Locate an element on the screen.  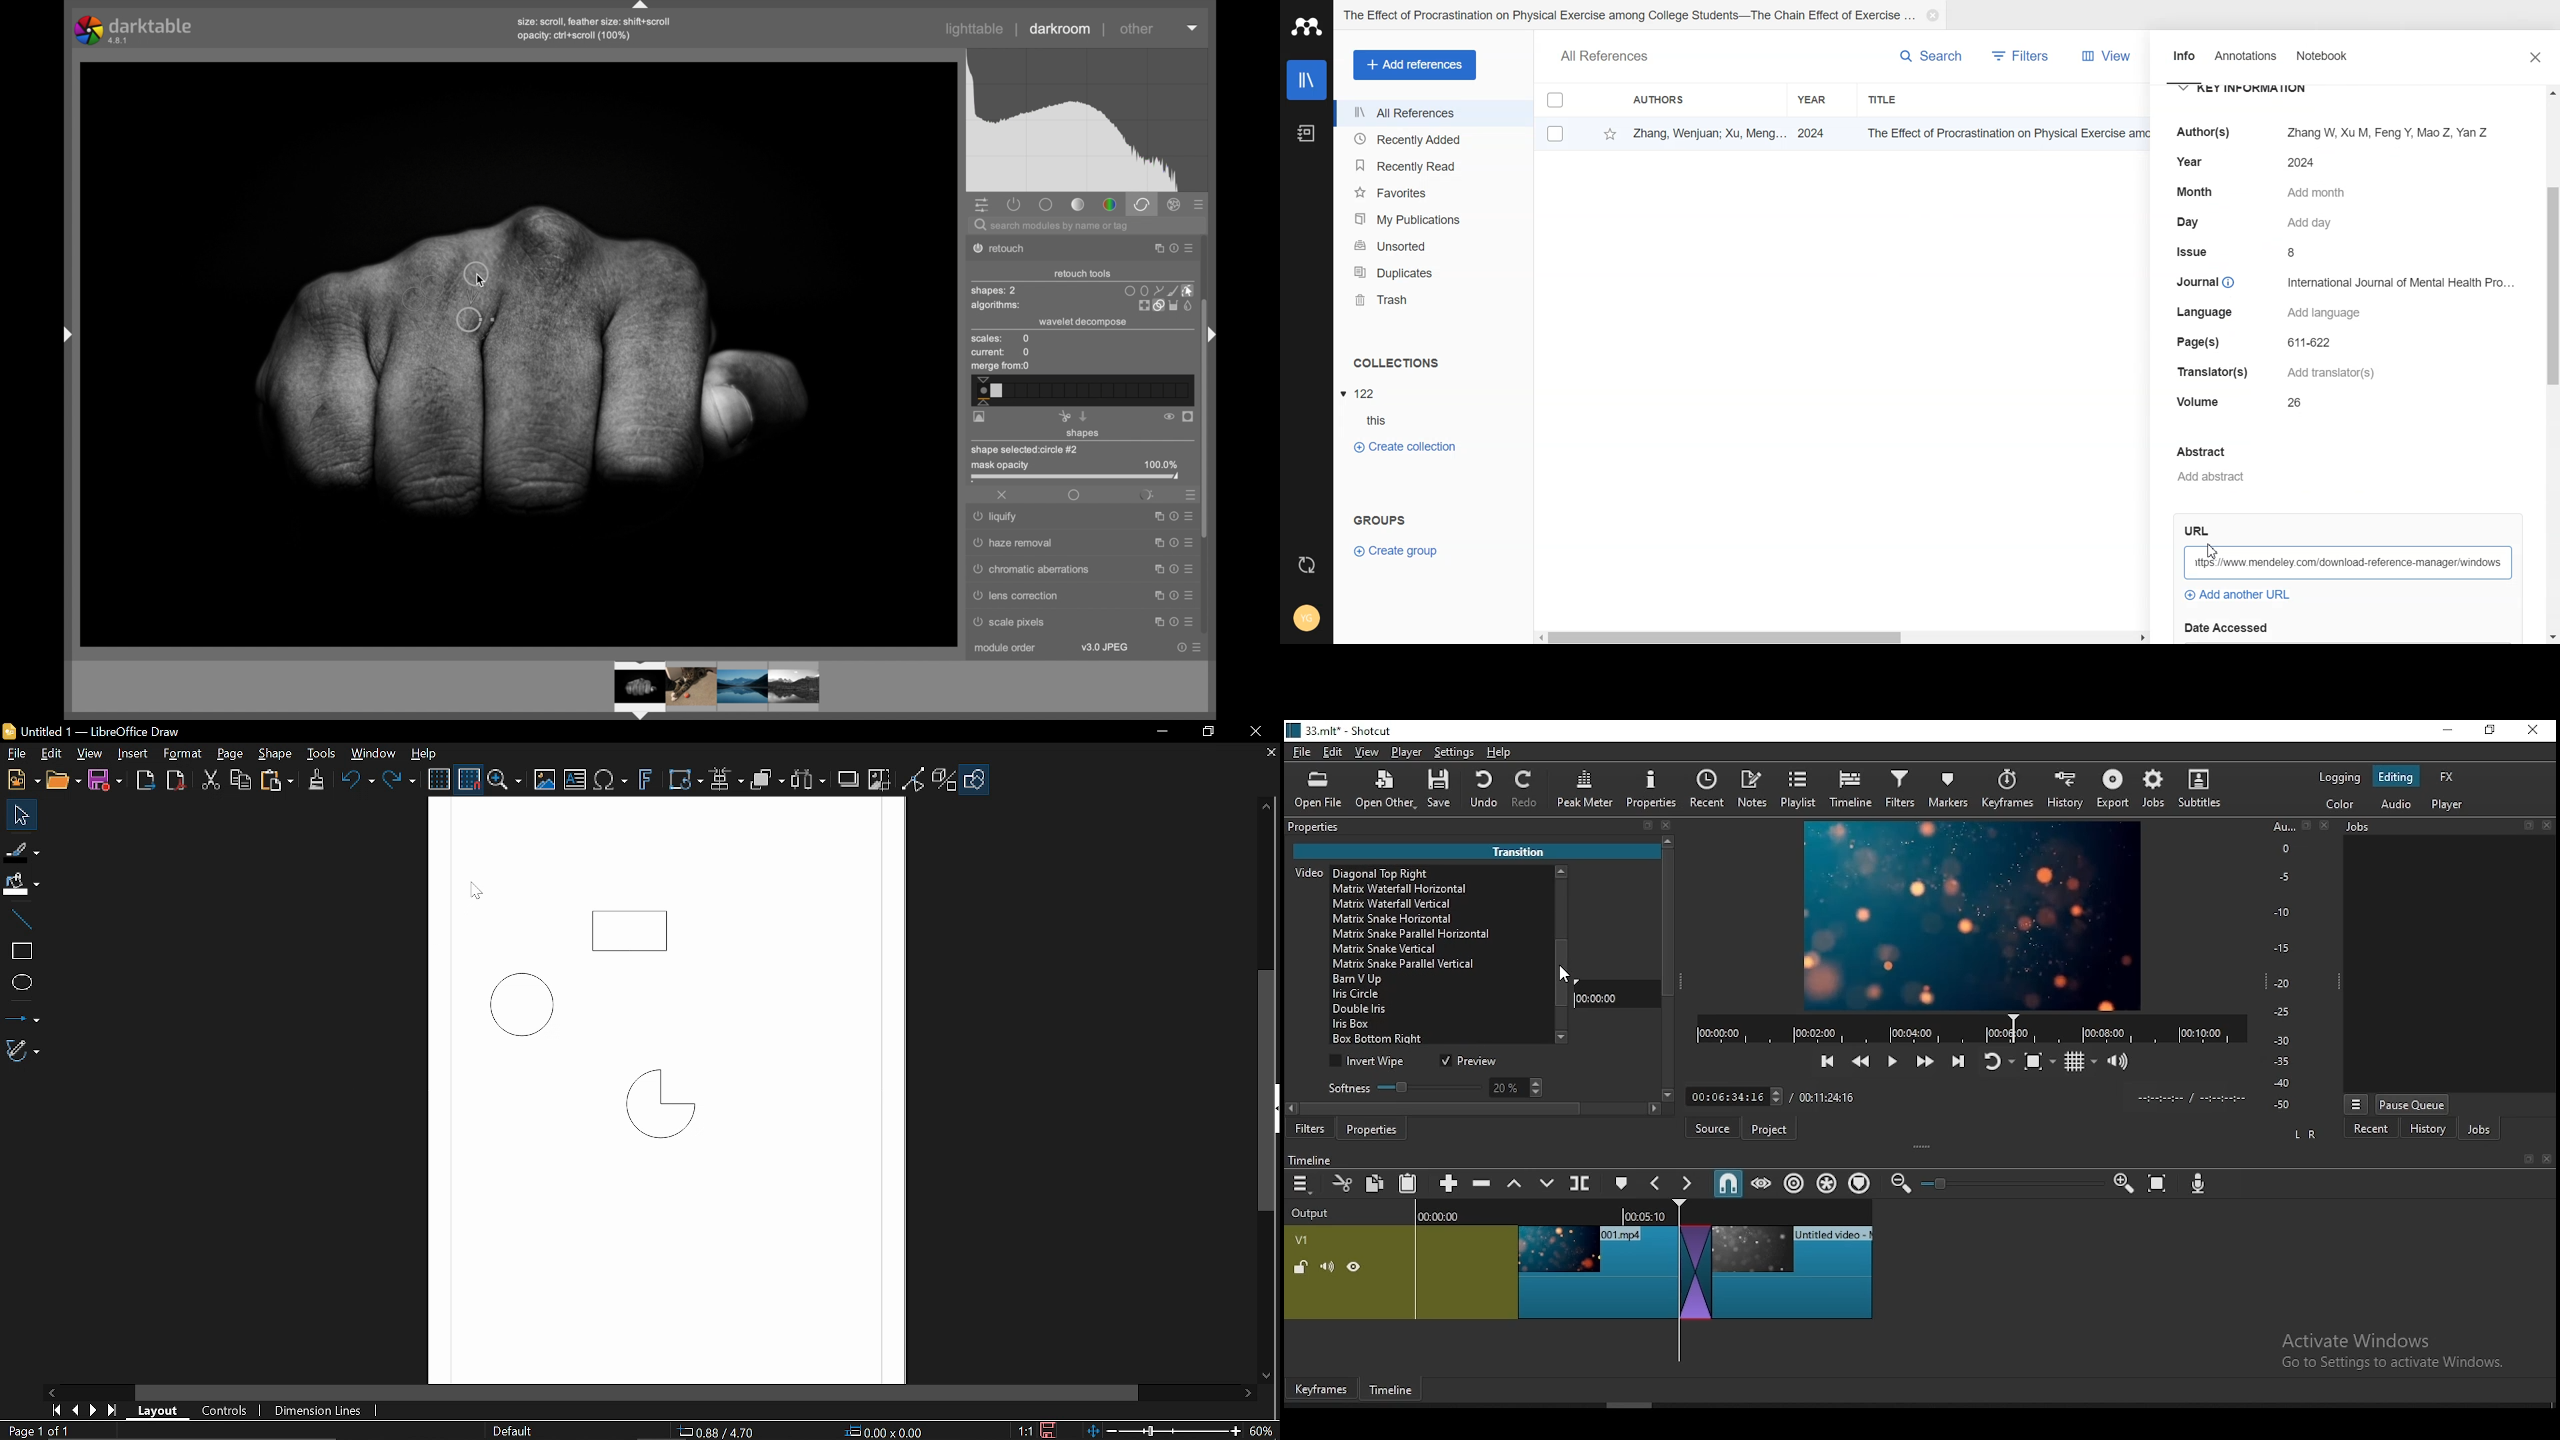
transition option is located at coordinates (1438, 890).